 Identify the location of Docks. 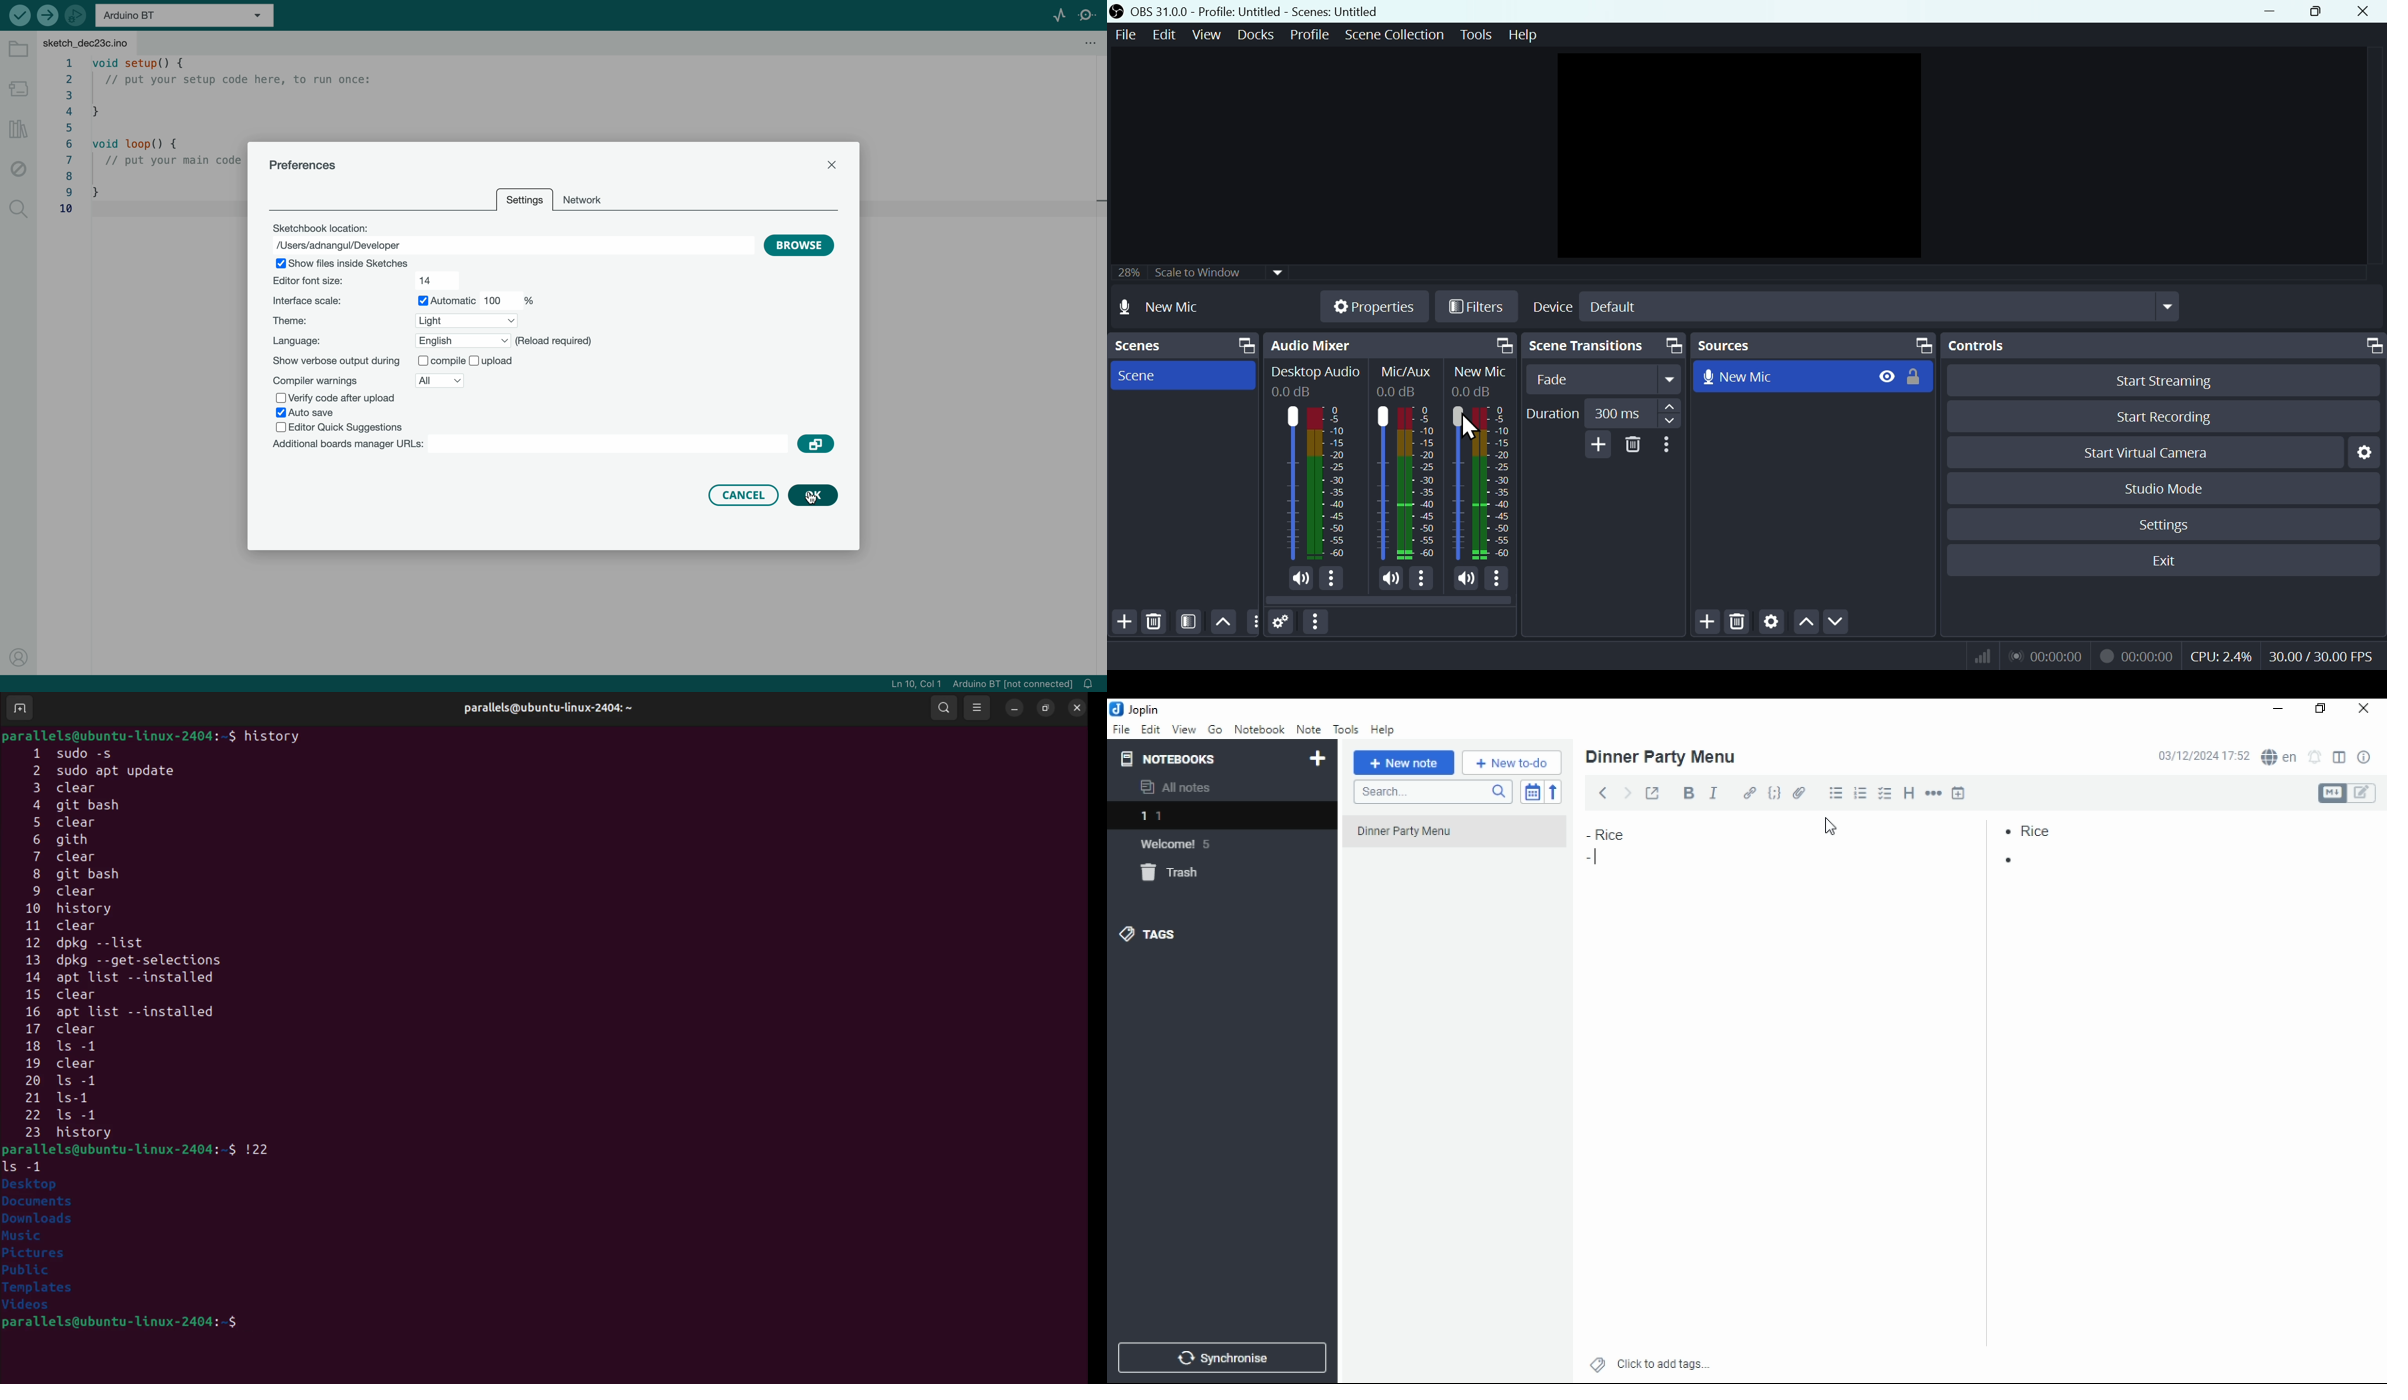
(1258, 35).